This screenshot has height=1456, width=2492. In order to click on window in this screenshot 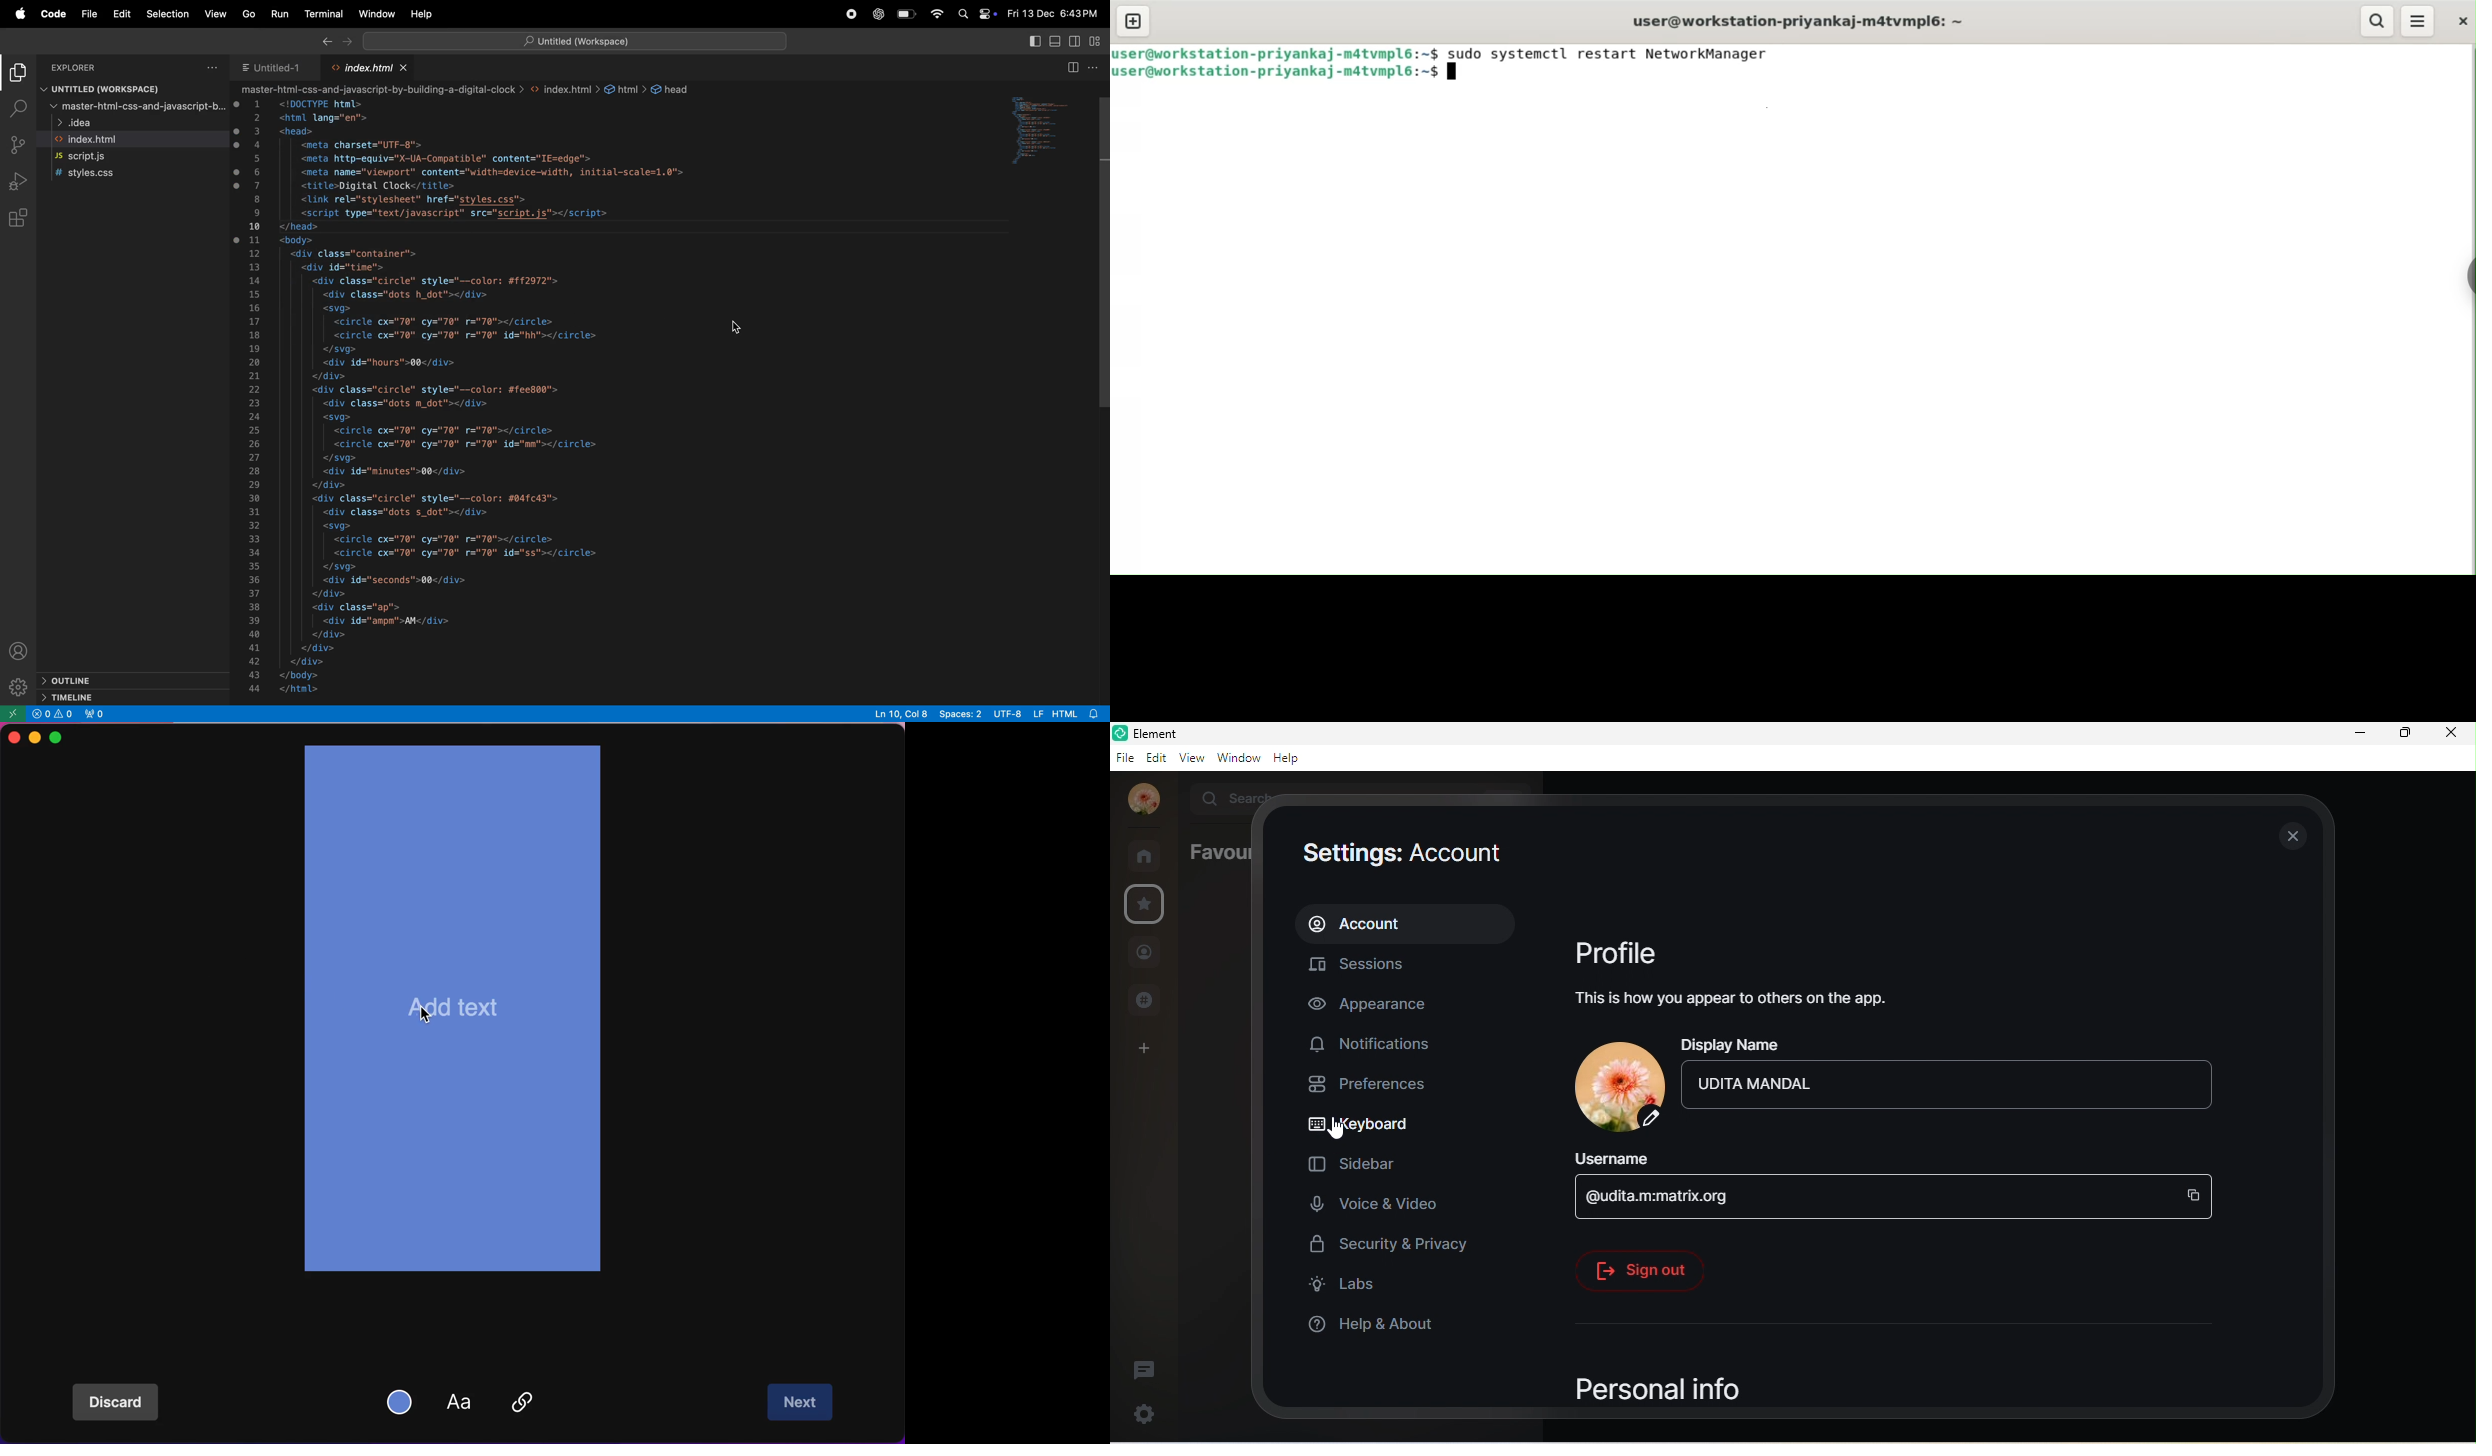, I will do `click(377, 14)`.